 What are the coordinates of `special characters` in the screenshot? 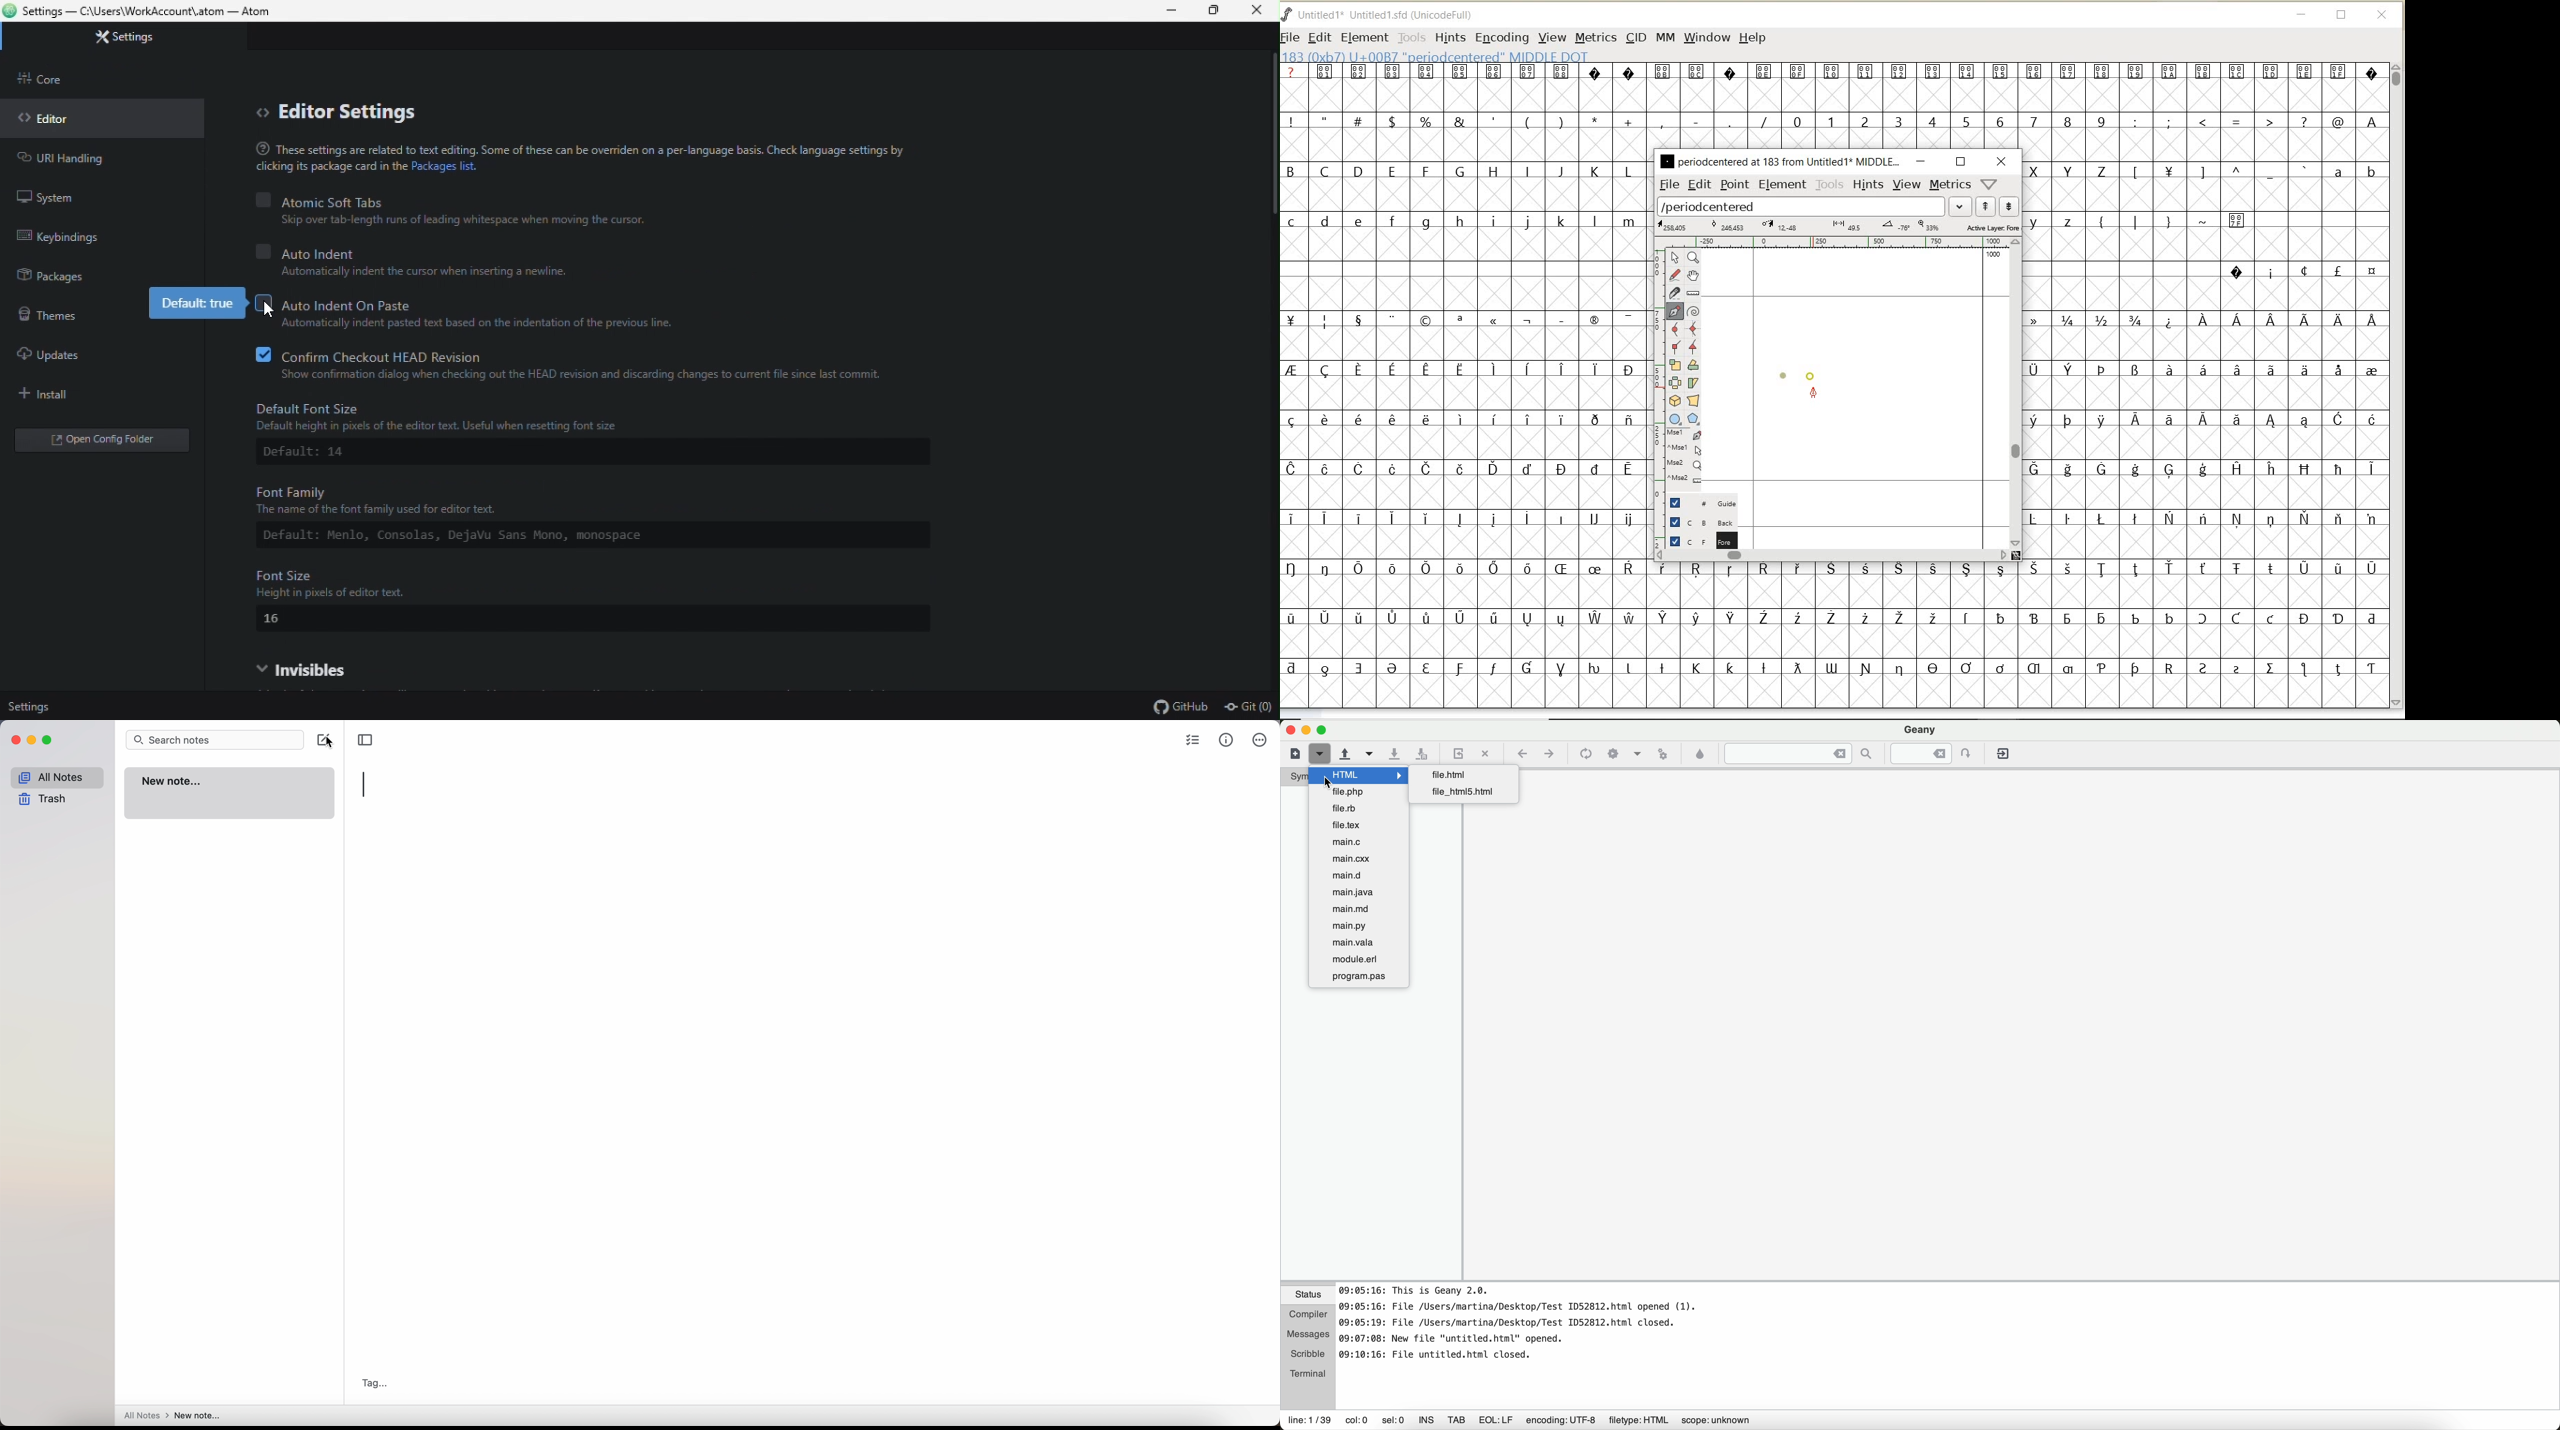 It's located at (2189, 226).